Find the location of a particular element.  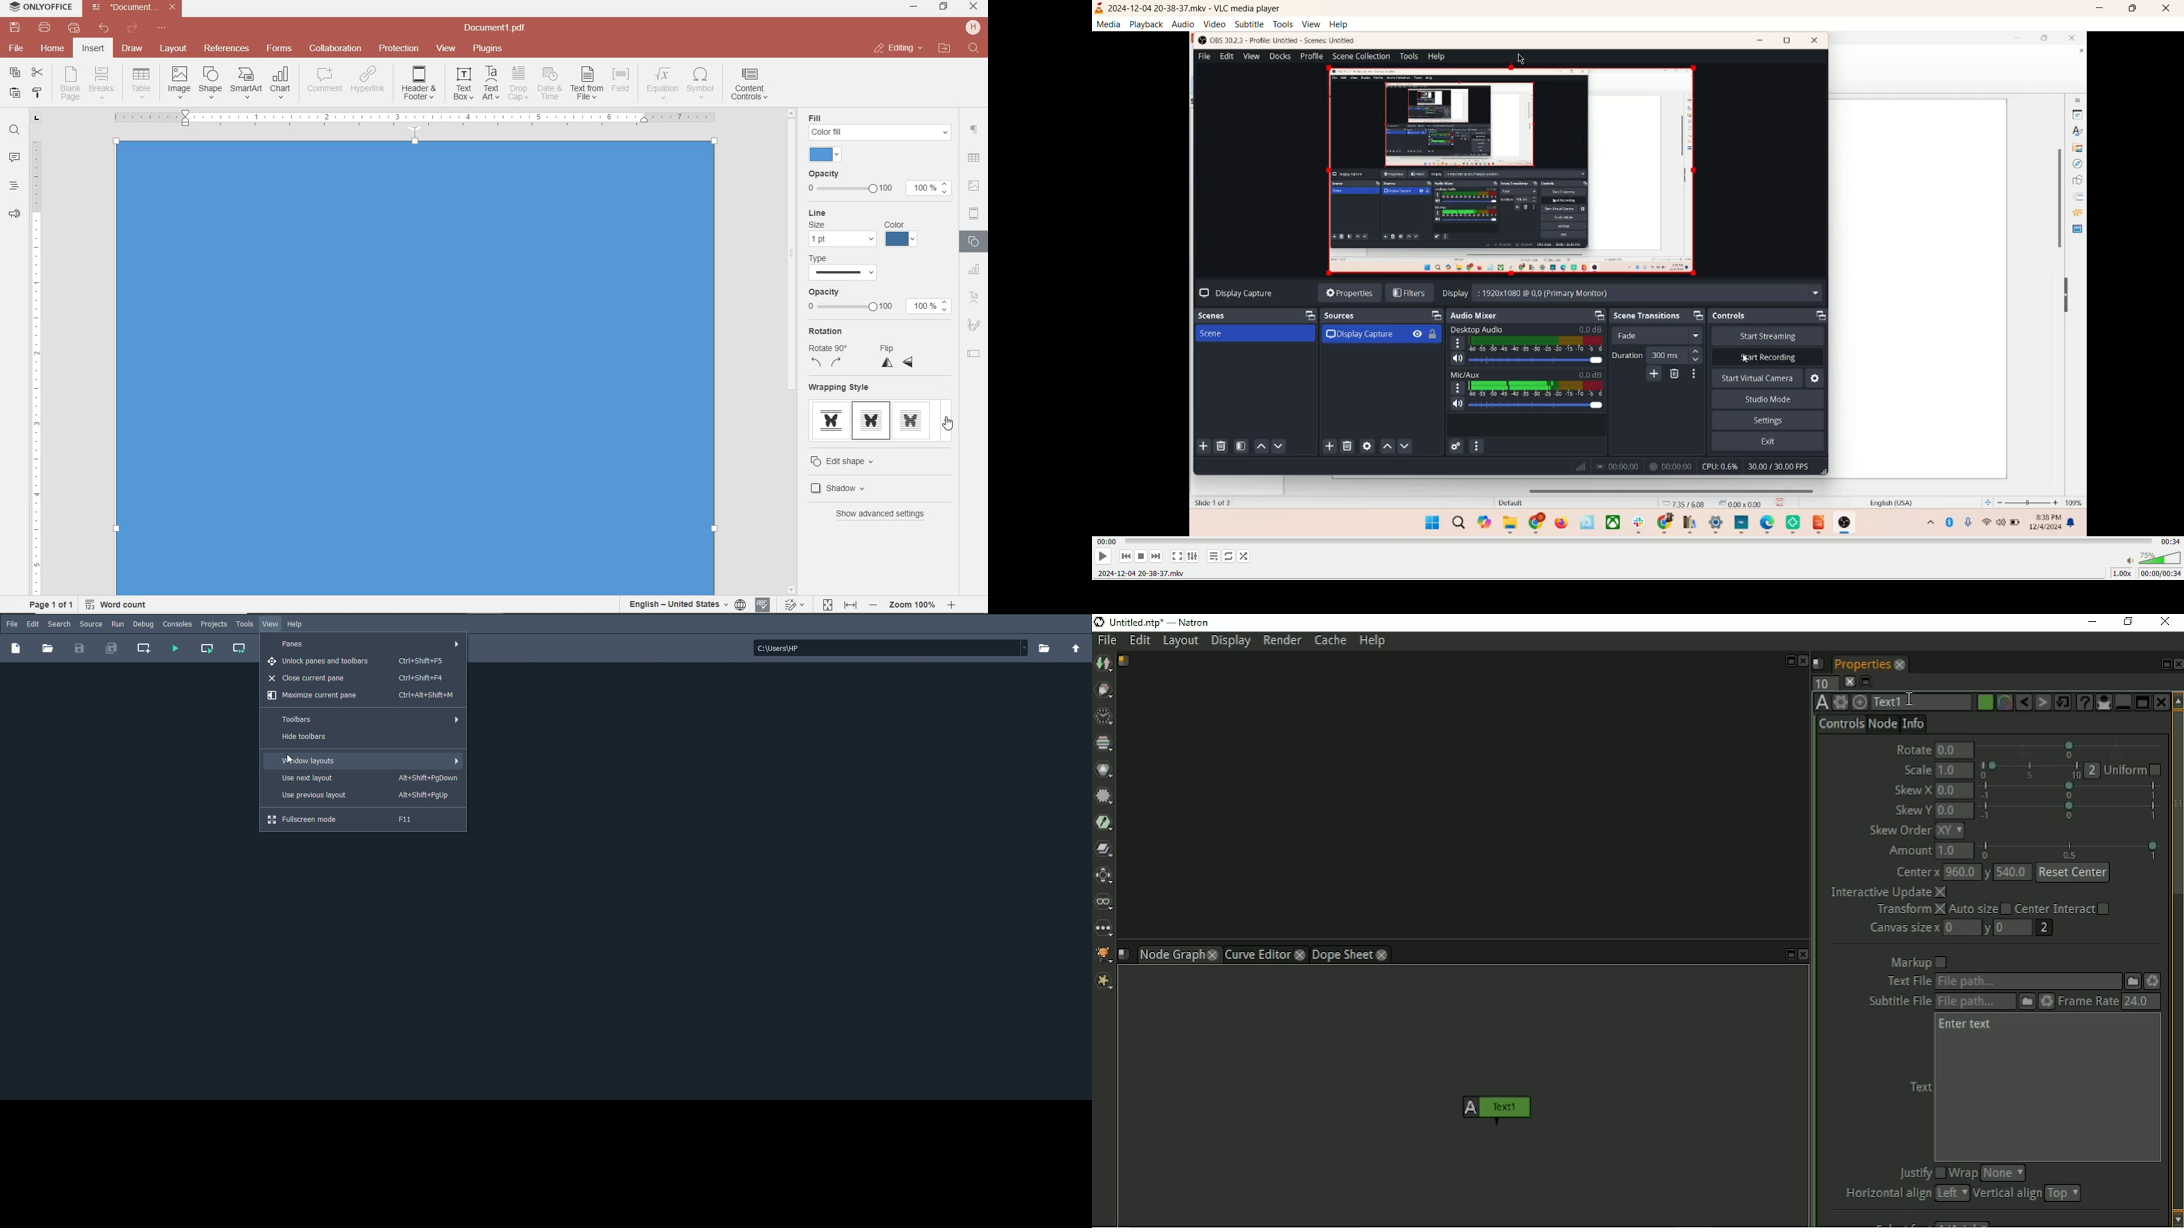

EDIT SHAPE is located at coordinates (847, 463).